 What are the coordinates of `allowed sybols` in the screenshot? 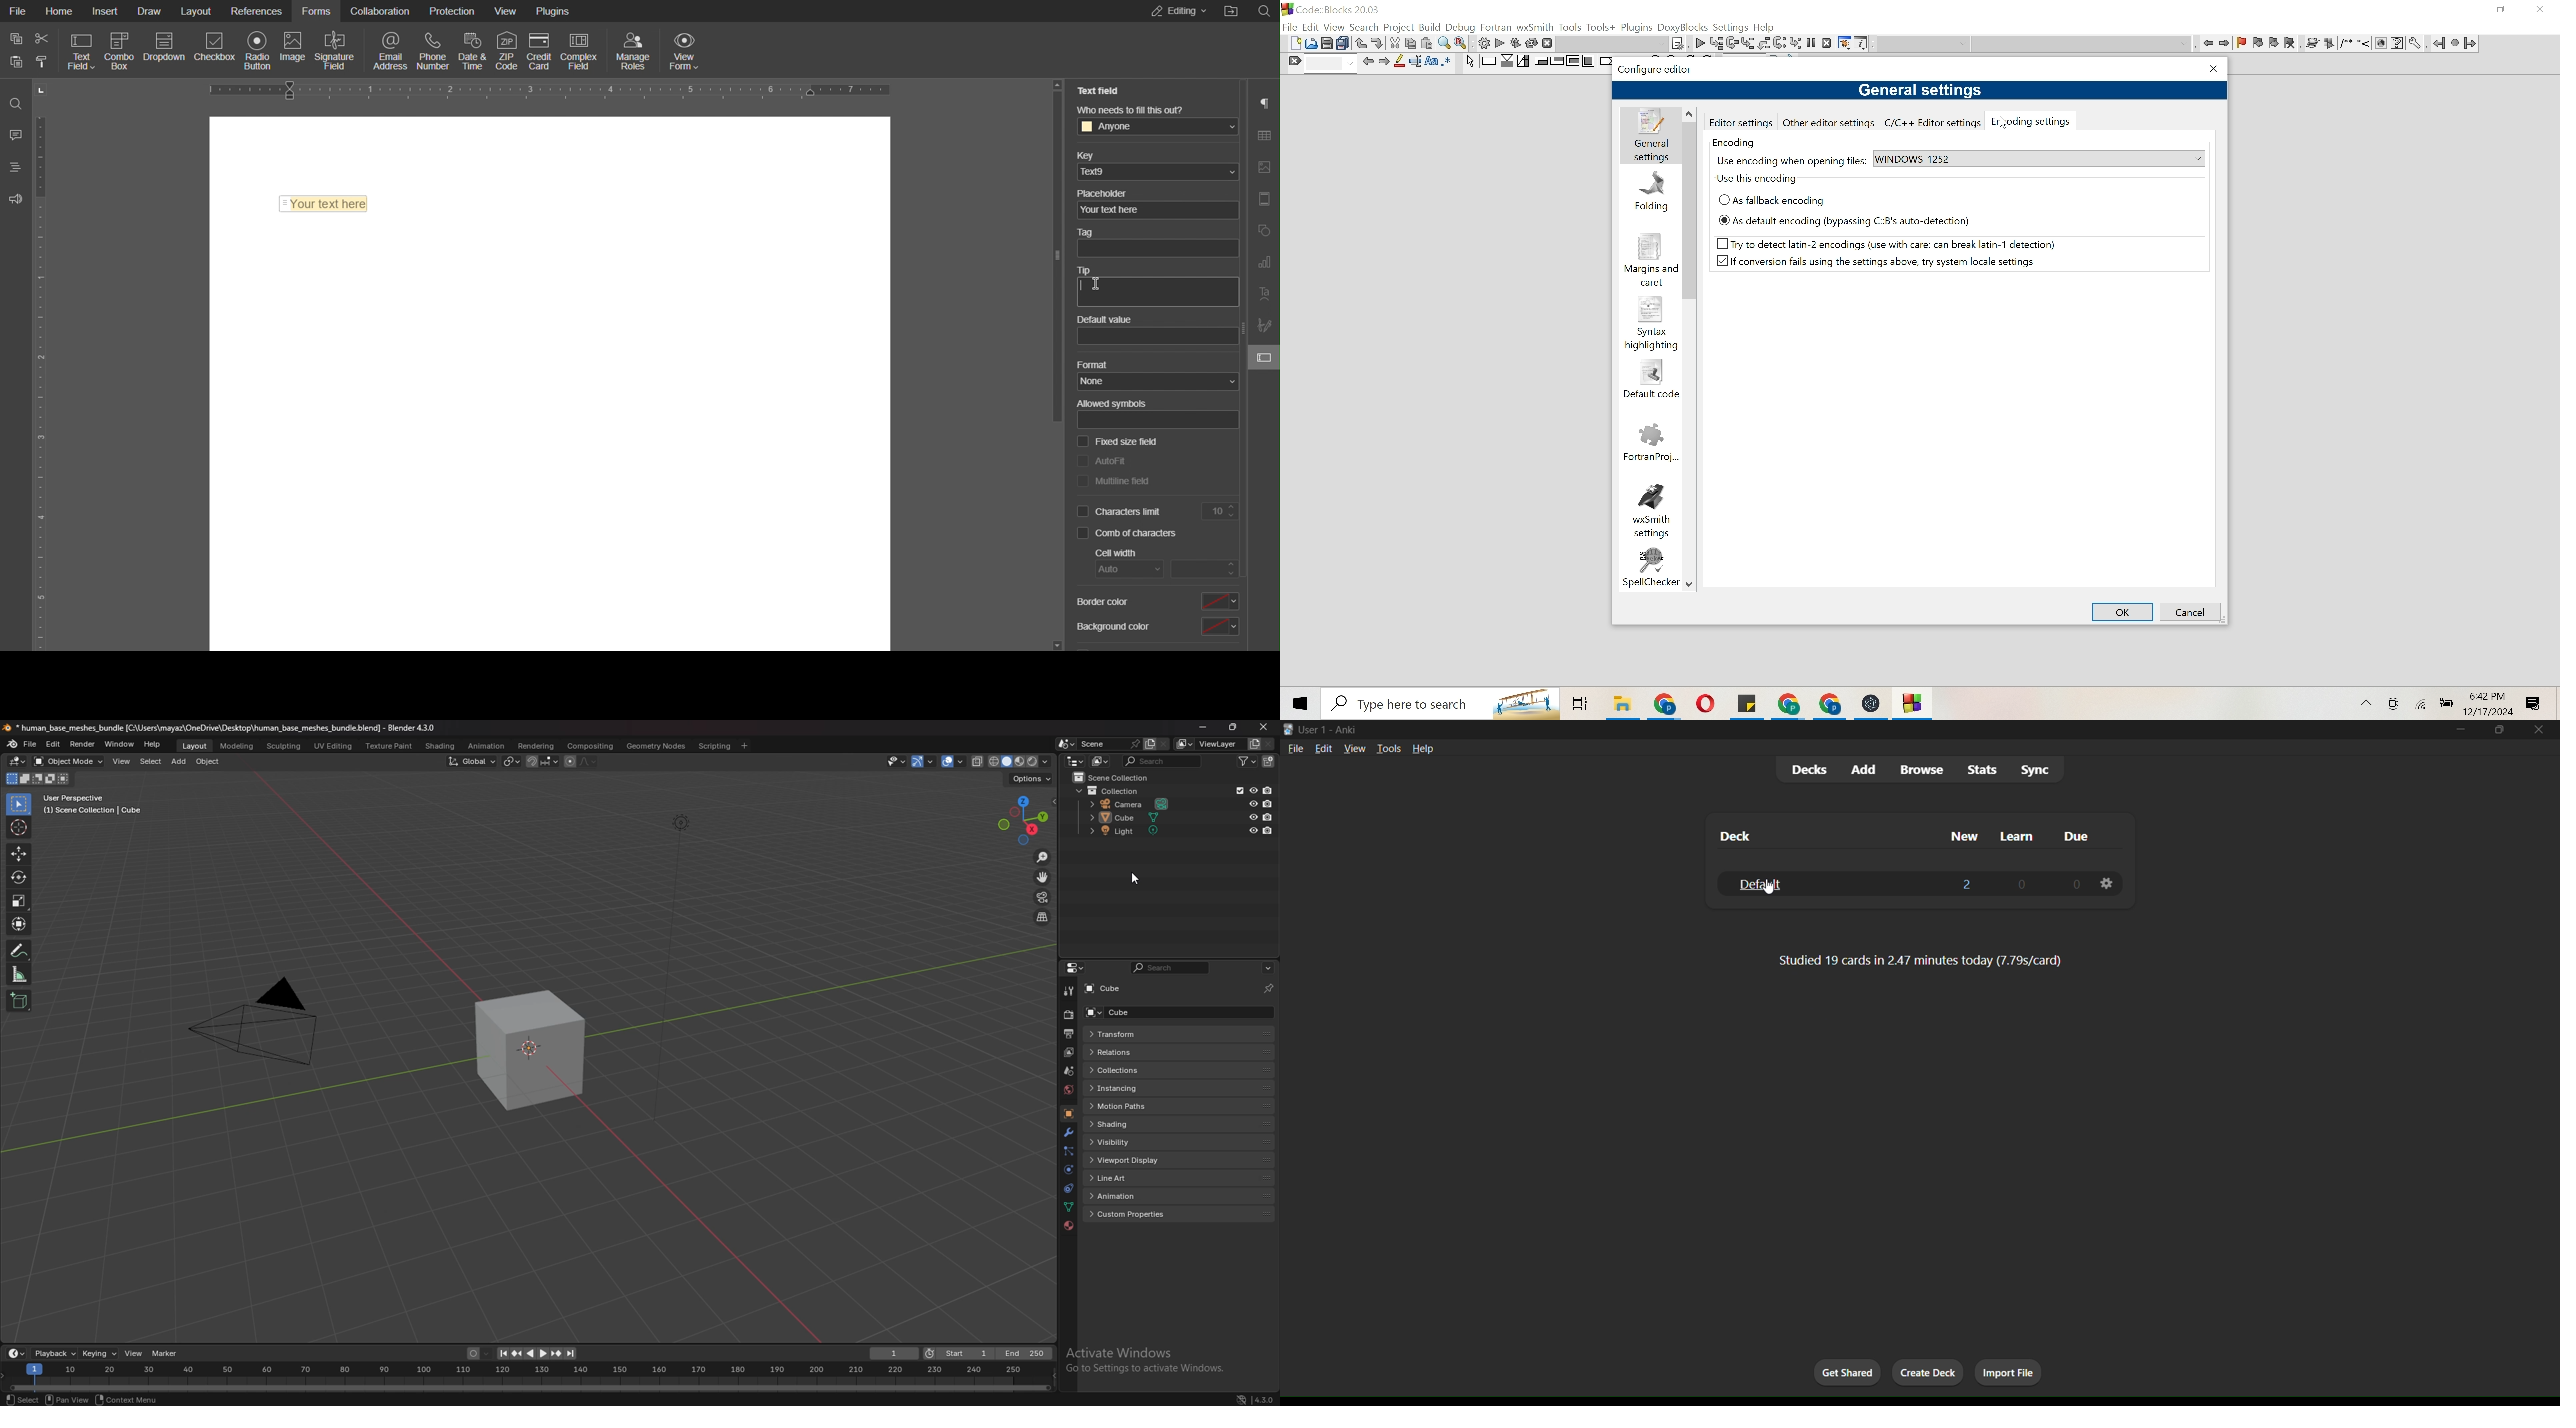 It's located at (1159, 420).